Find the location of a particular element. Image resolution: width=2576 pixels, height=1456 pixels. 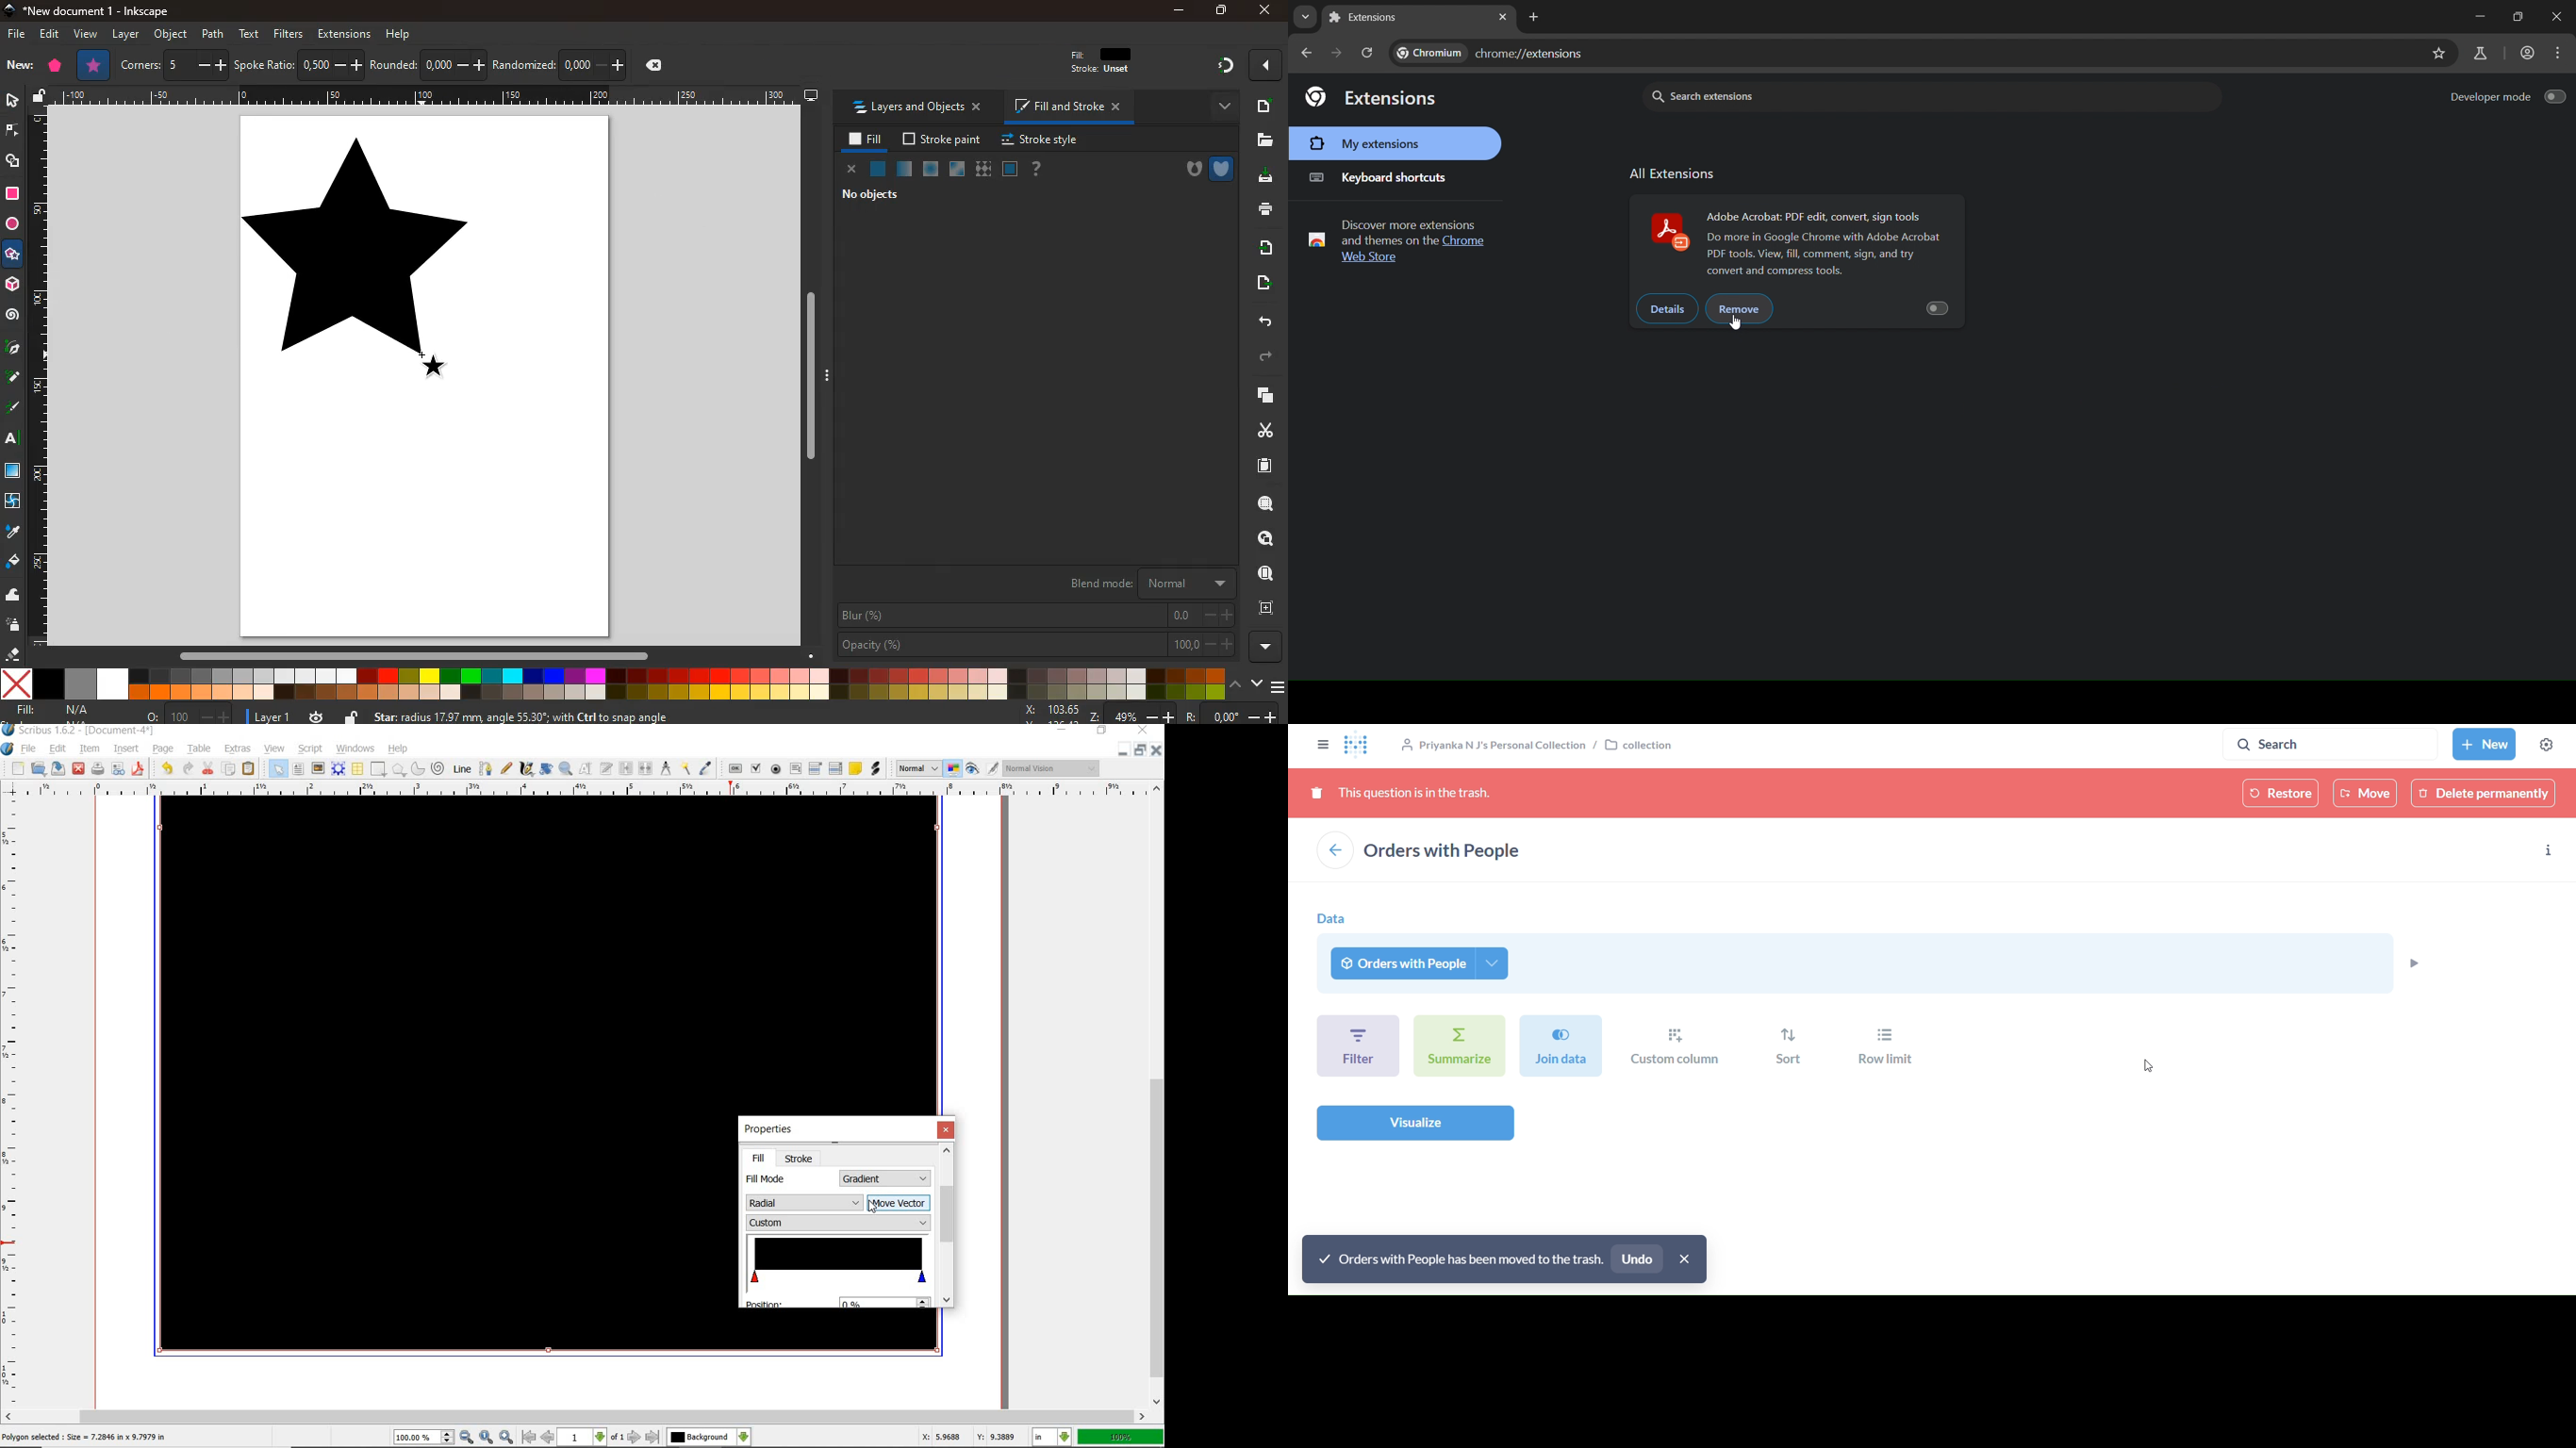

preflight verifier is located at coordinates (119, 769).